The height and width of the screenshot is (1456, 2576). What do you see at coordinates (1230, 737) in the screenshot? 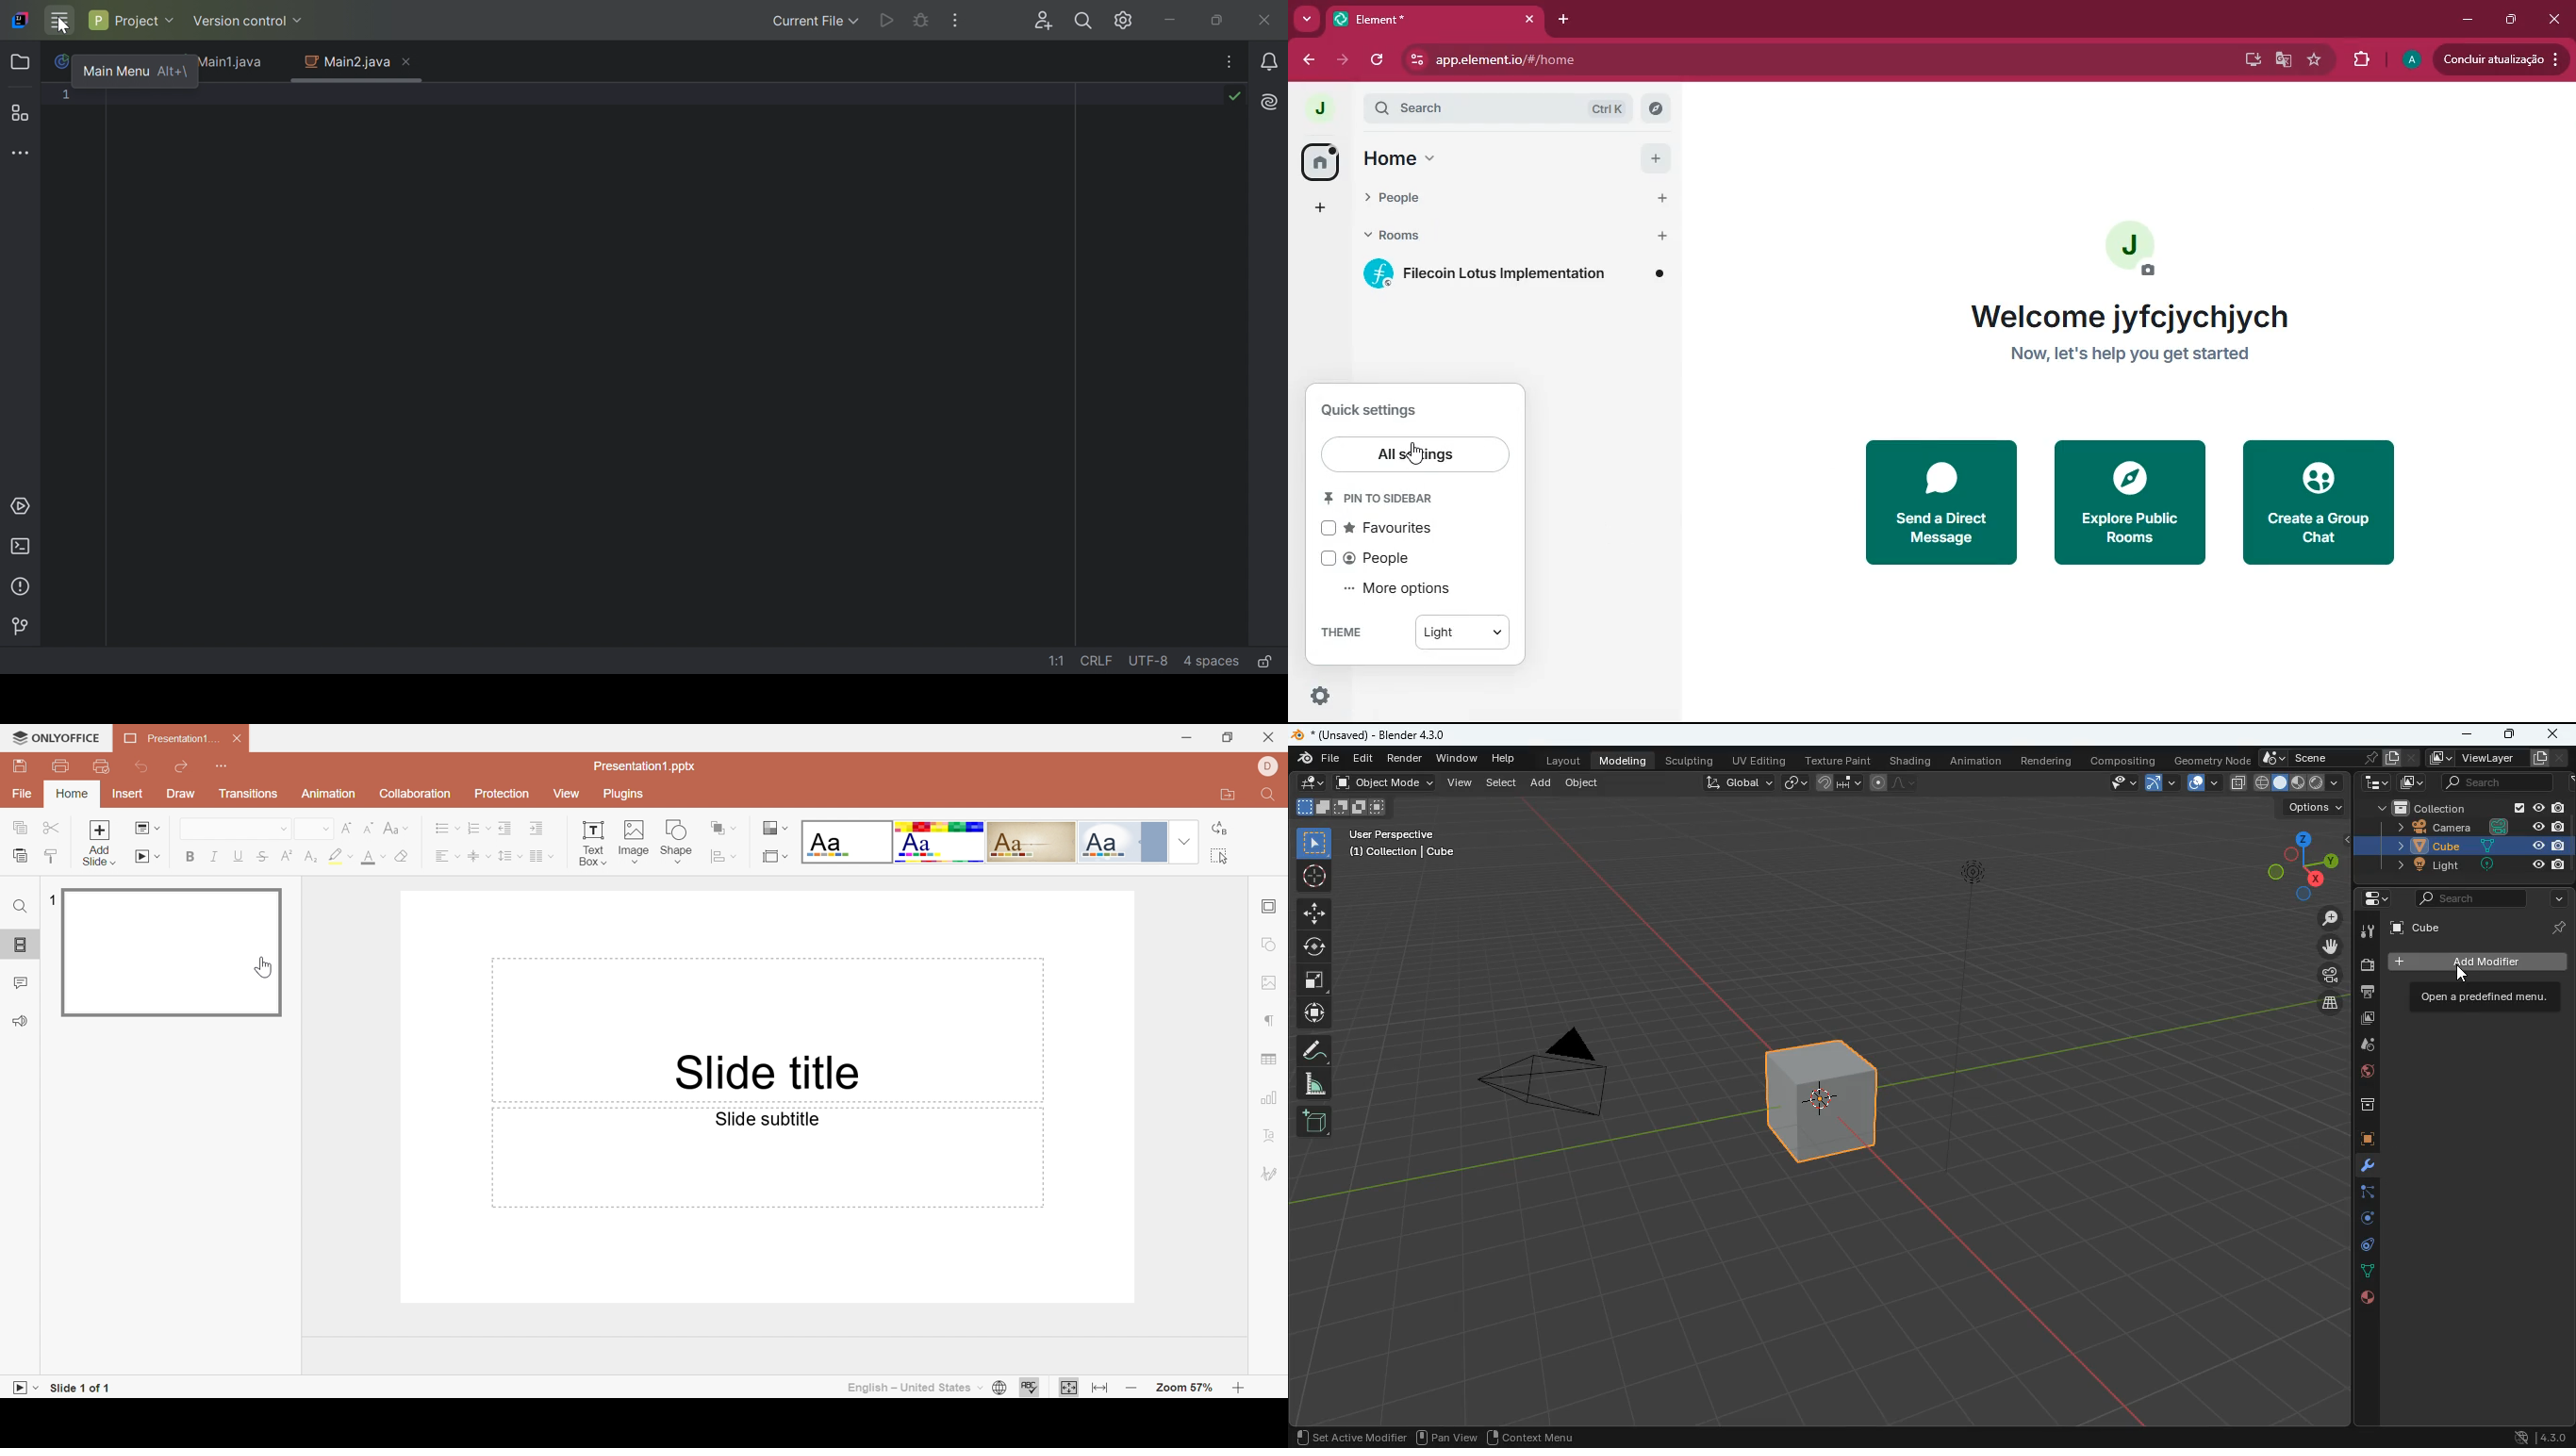
I see `Restore Down` at bounding box center [1230, 737].